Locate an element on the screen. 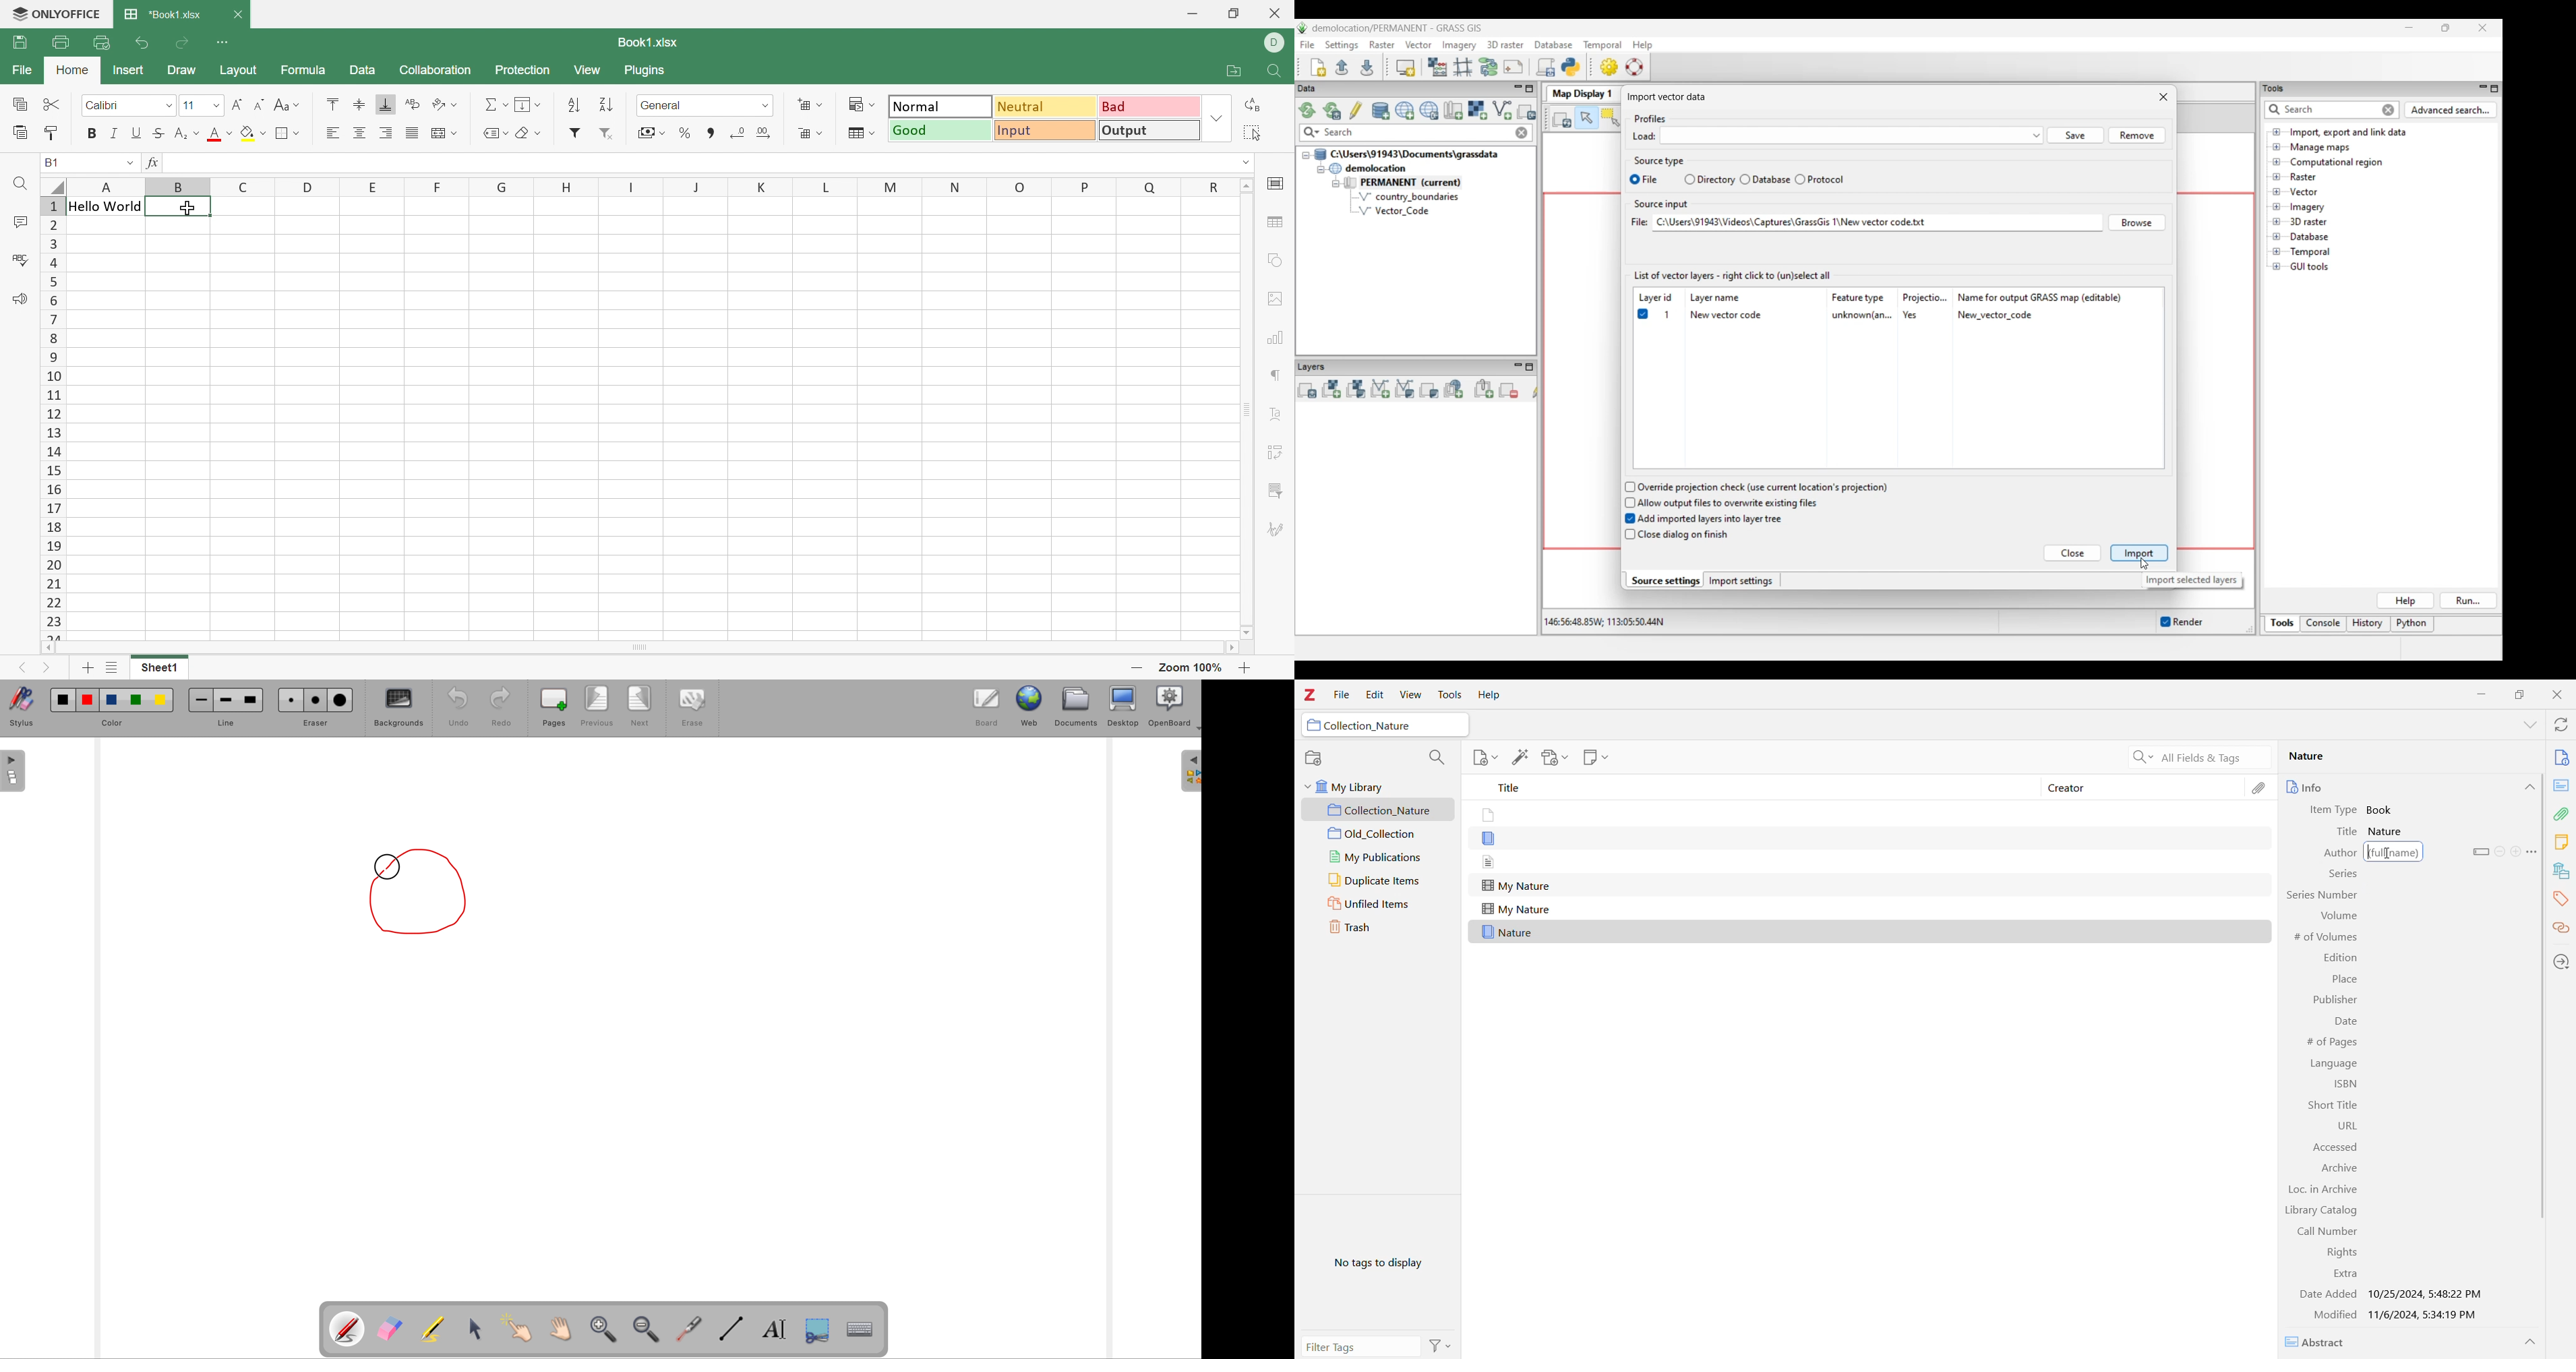 Image resolution: width=2576 pixels, height=1372 pixels. Format as table template is located at coordinates (862, 134).